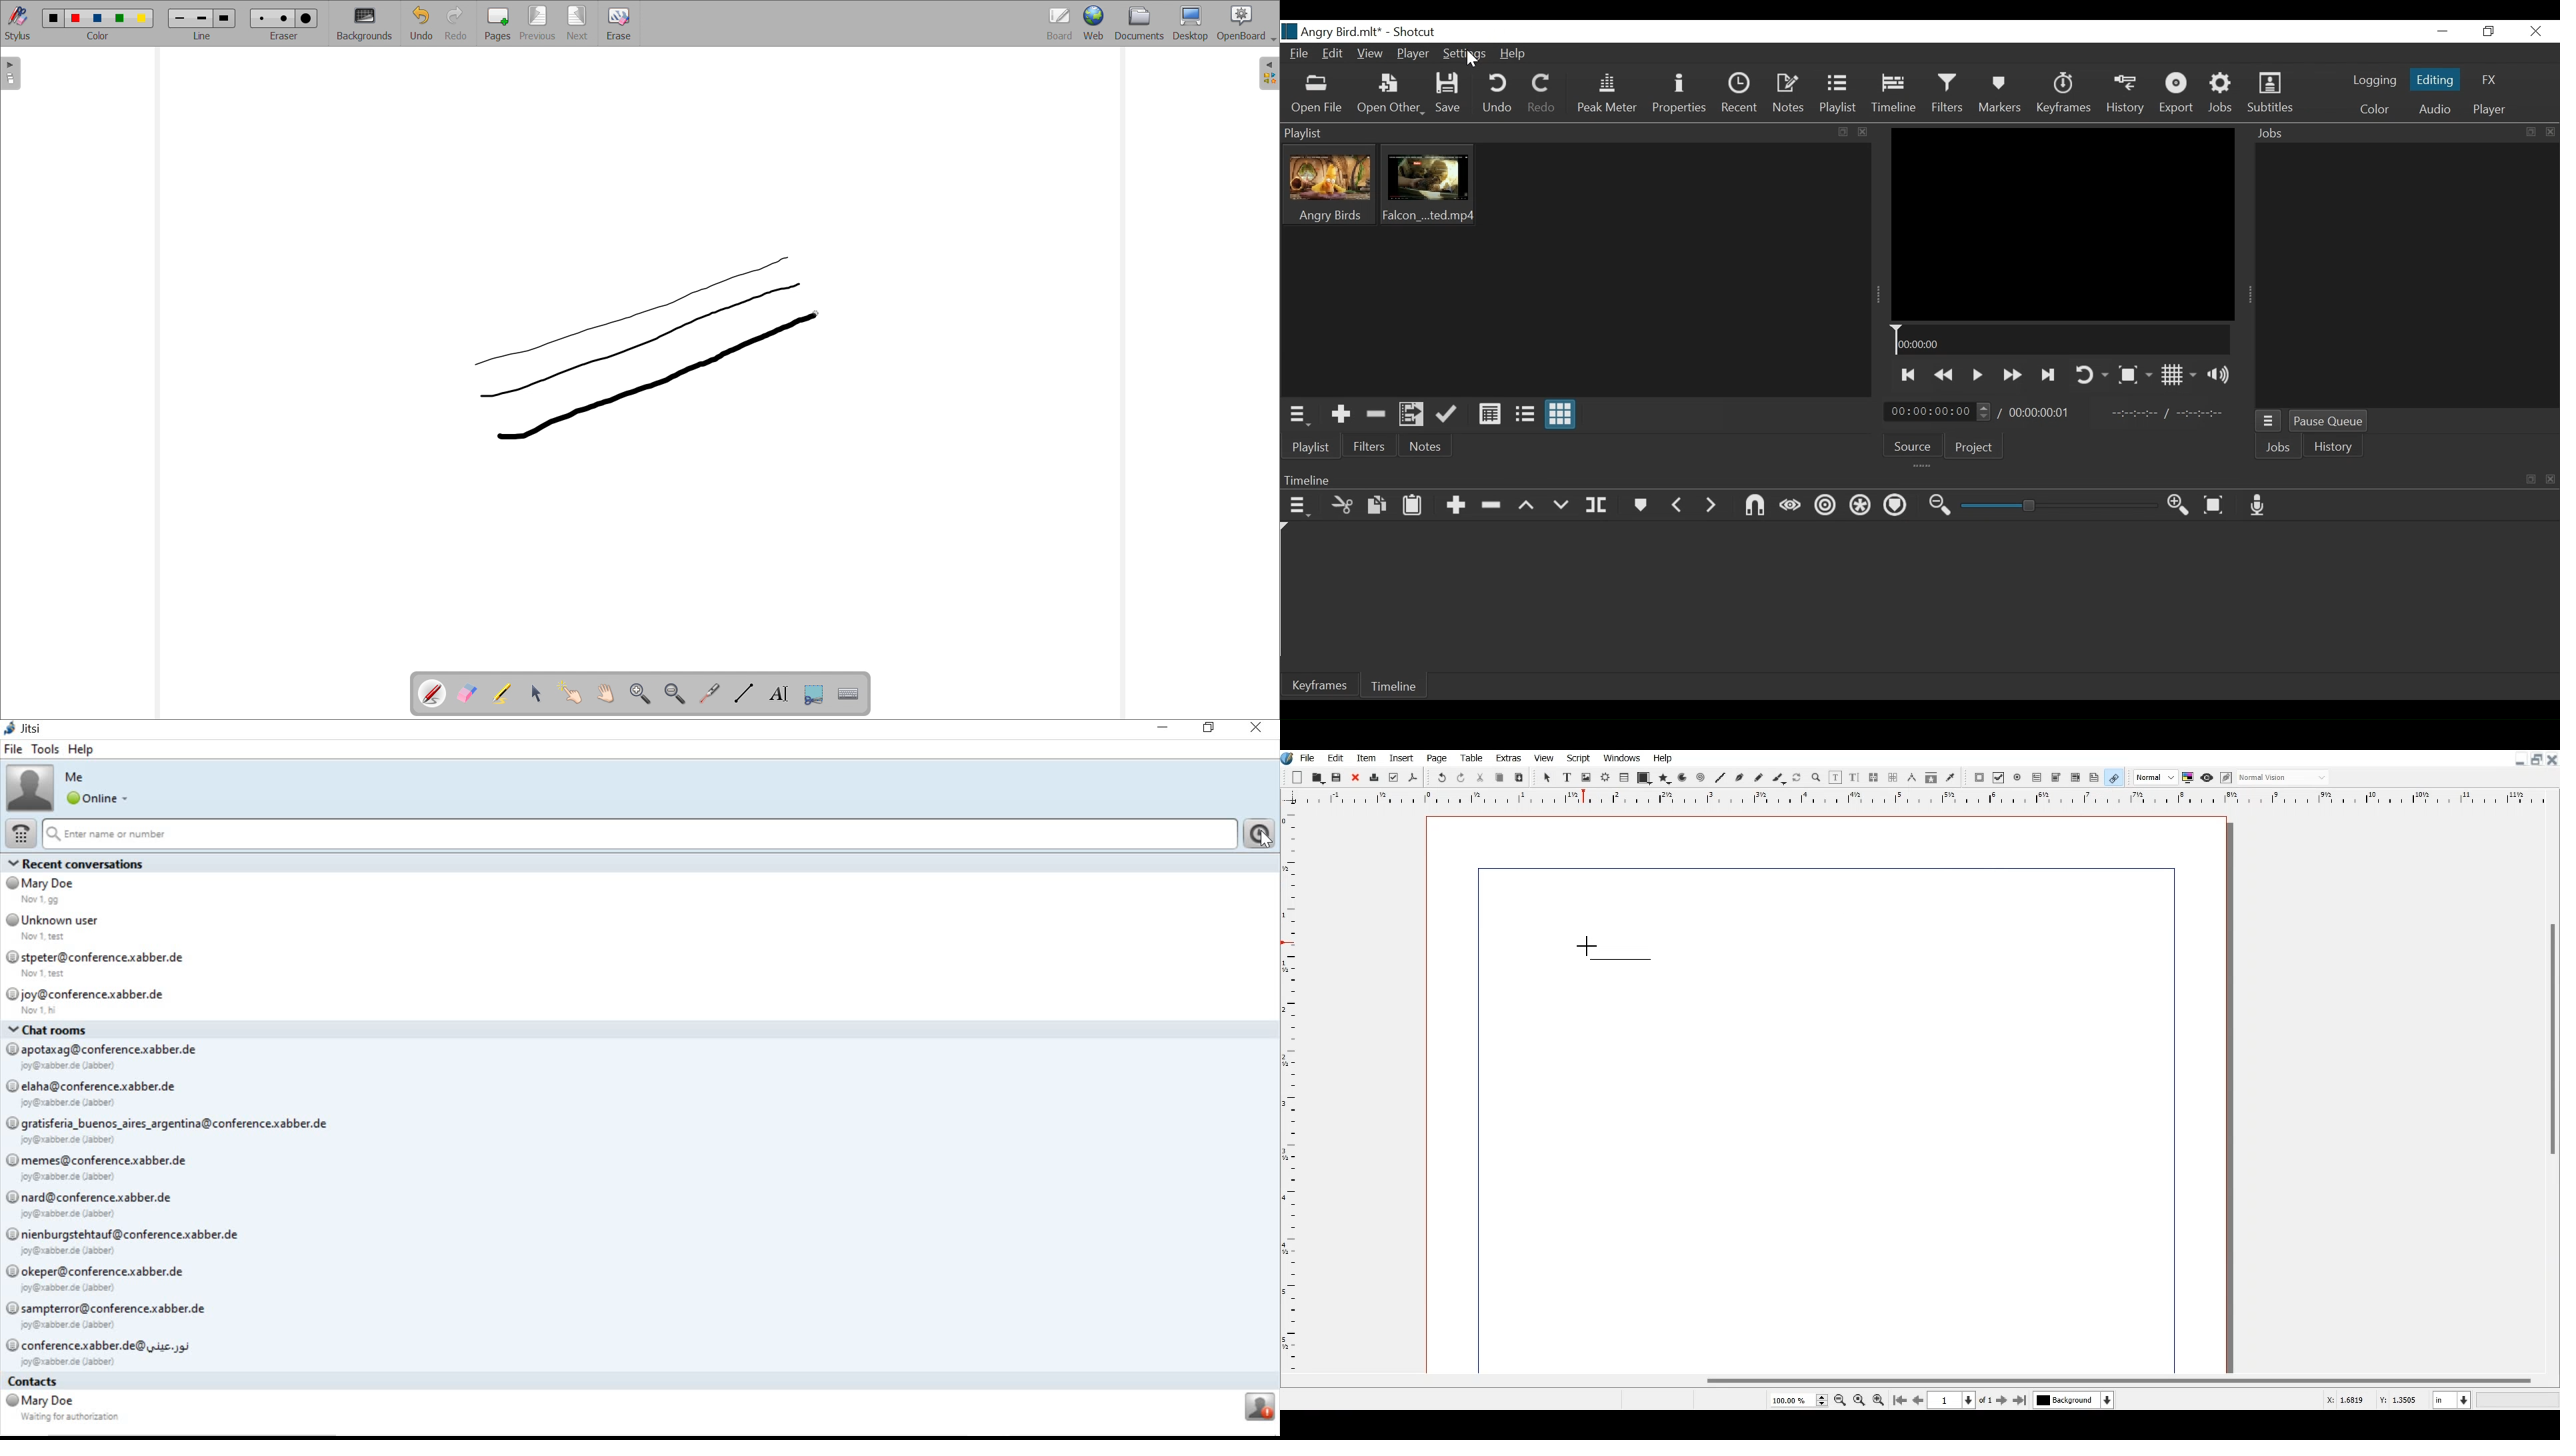 This screenshot has width=2576, height=1456. I want to click on Zoom slider, so click(2053, 507).